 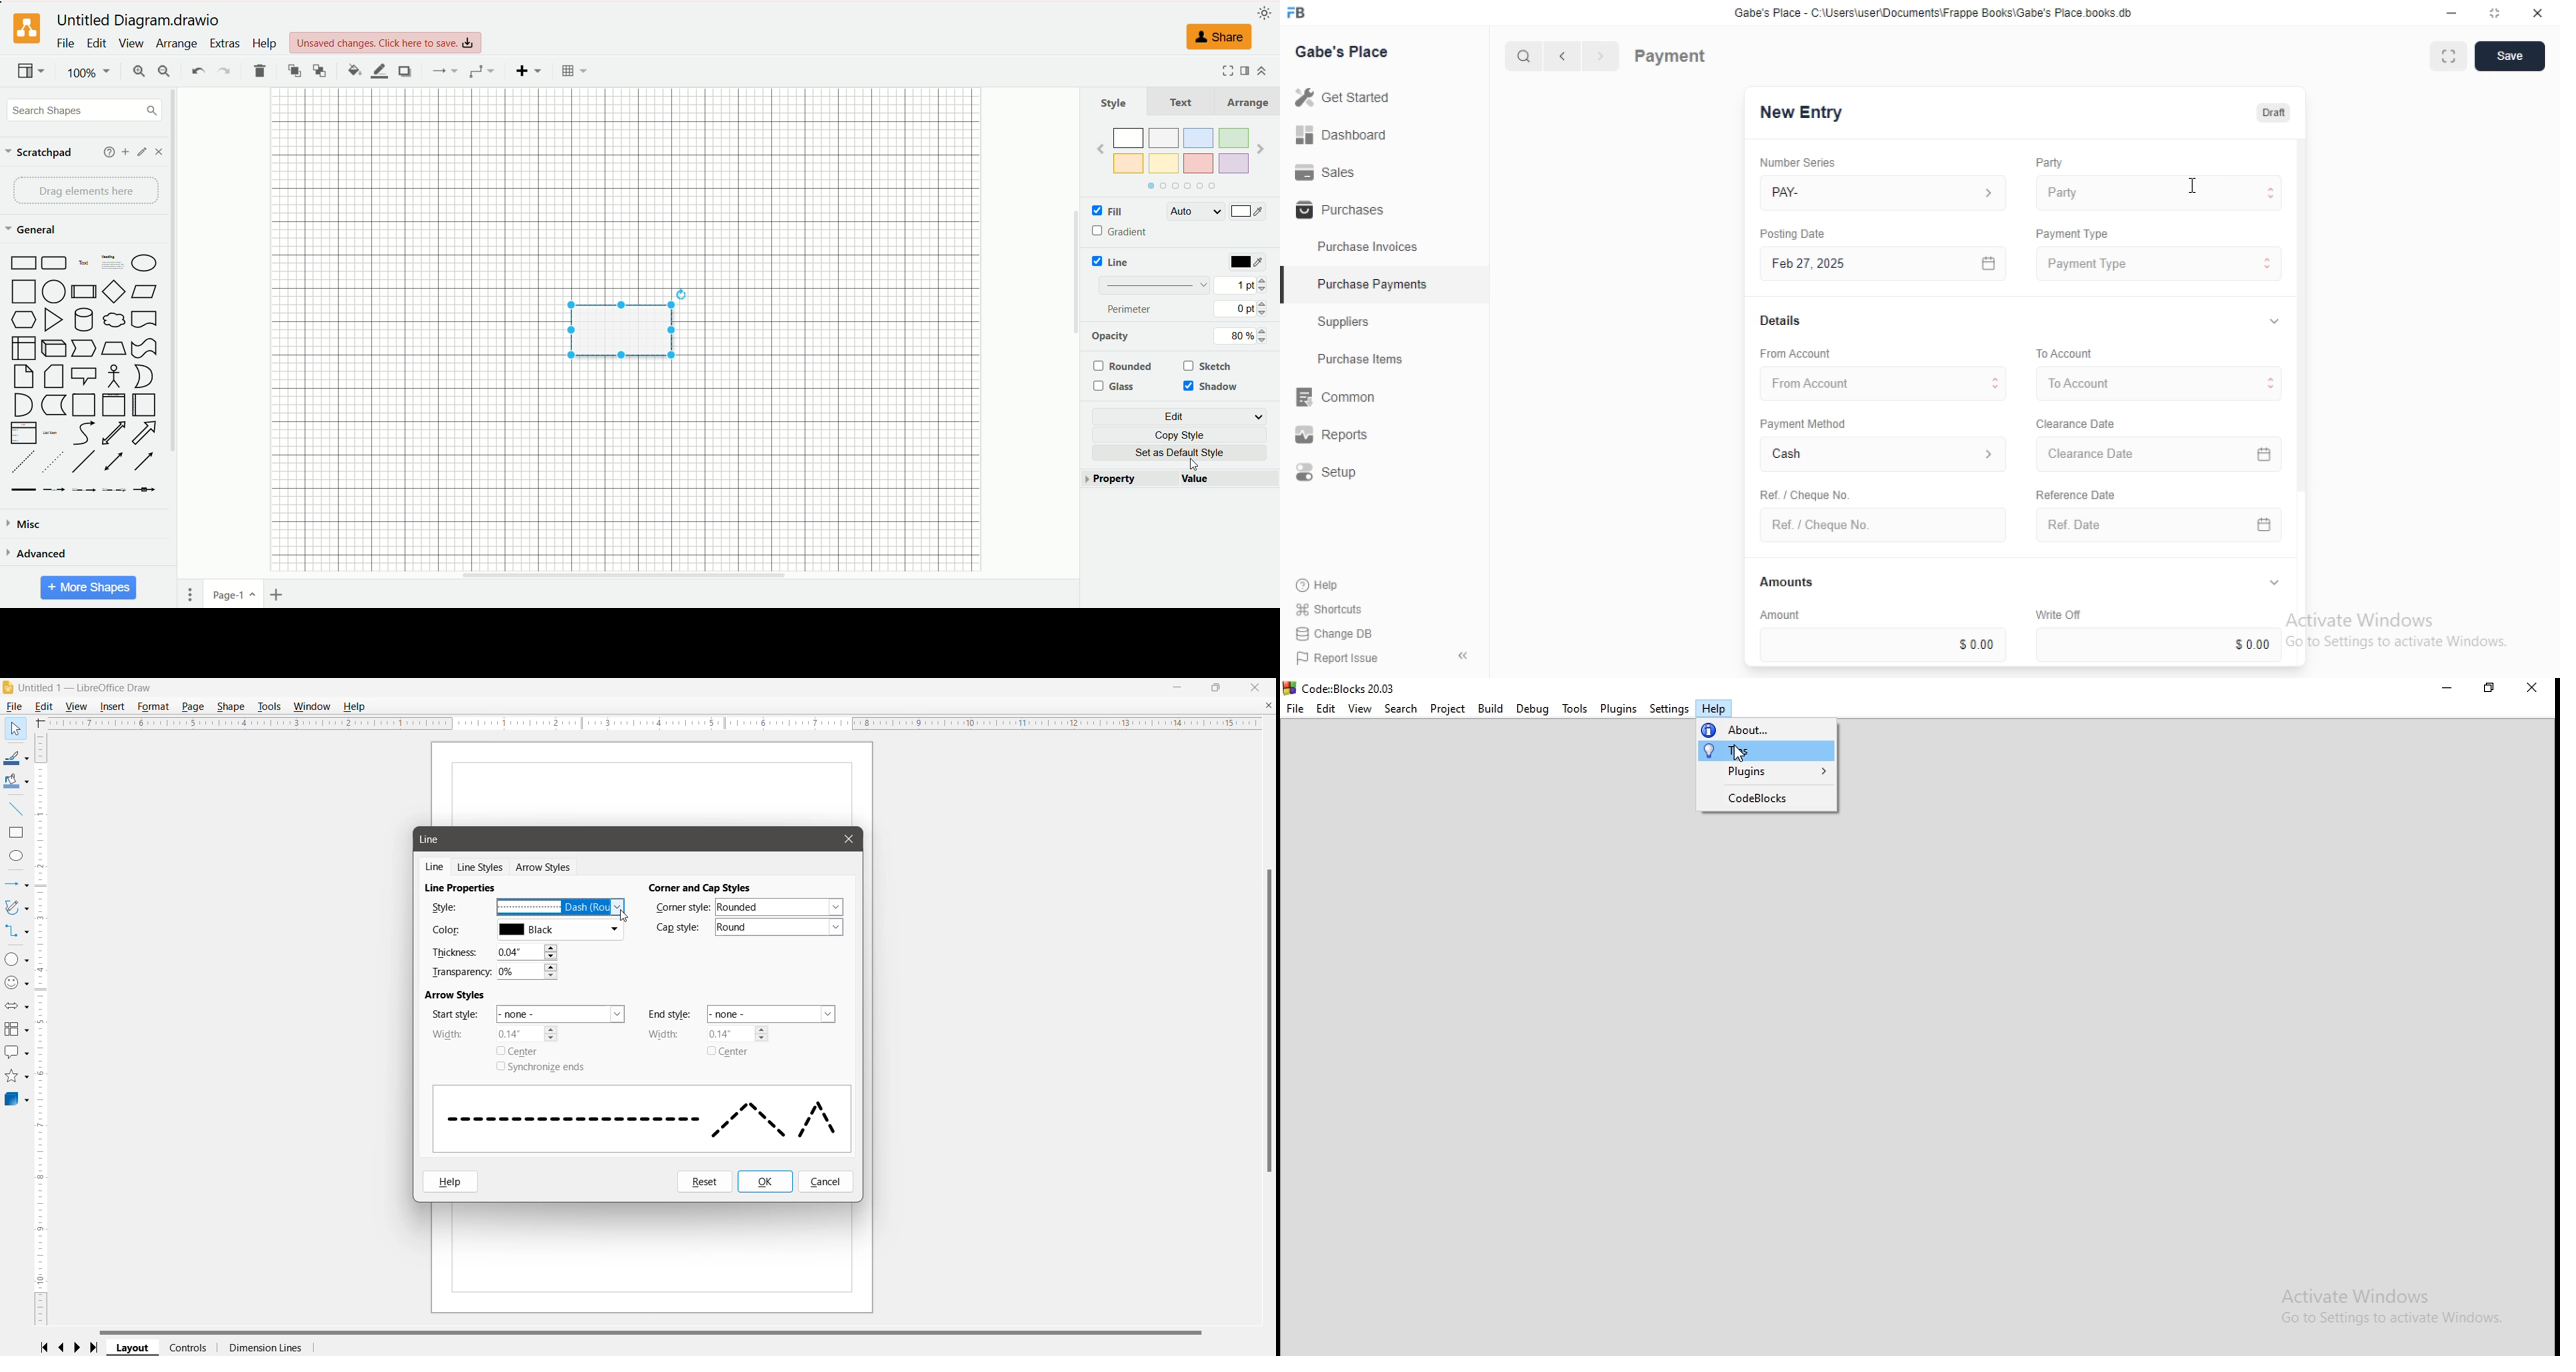 What do you see at coordinates (1883, 644) in the screenshot?
I see `$0.00` at bounding box center [1883, 644].